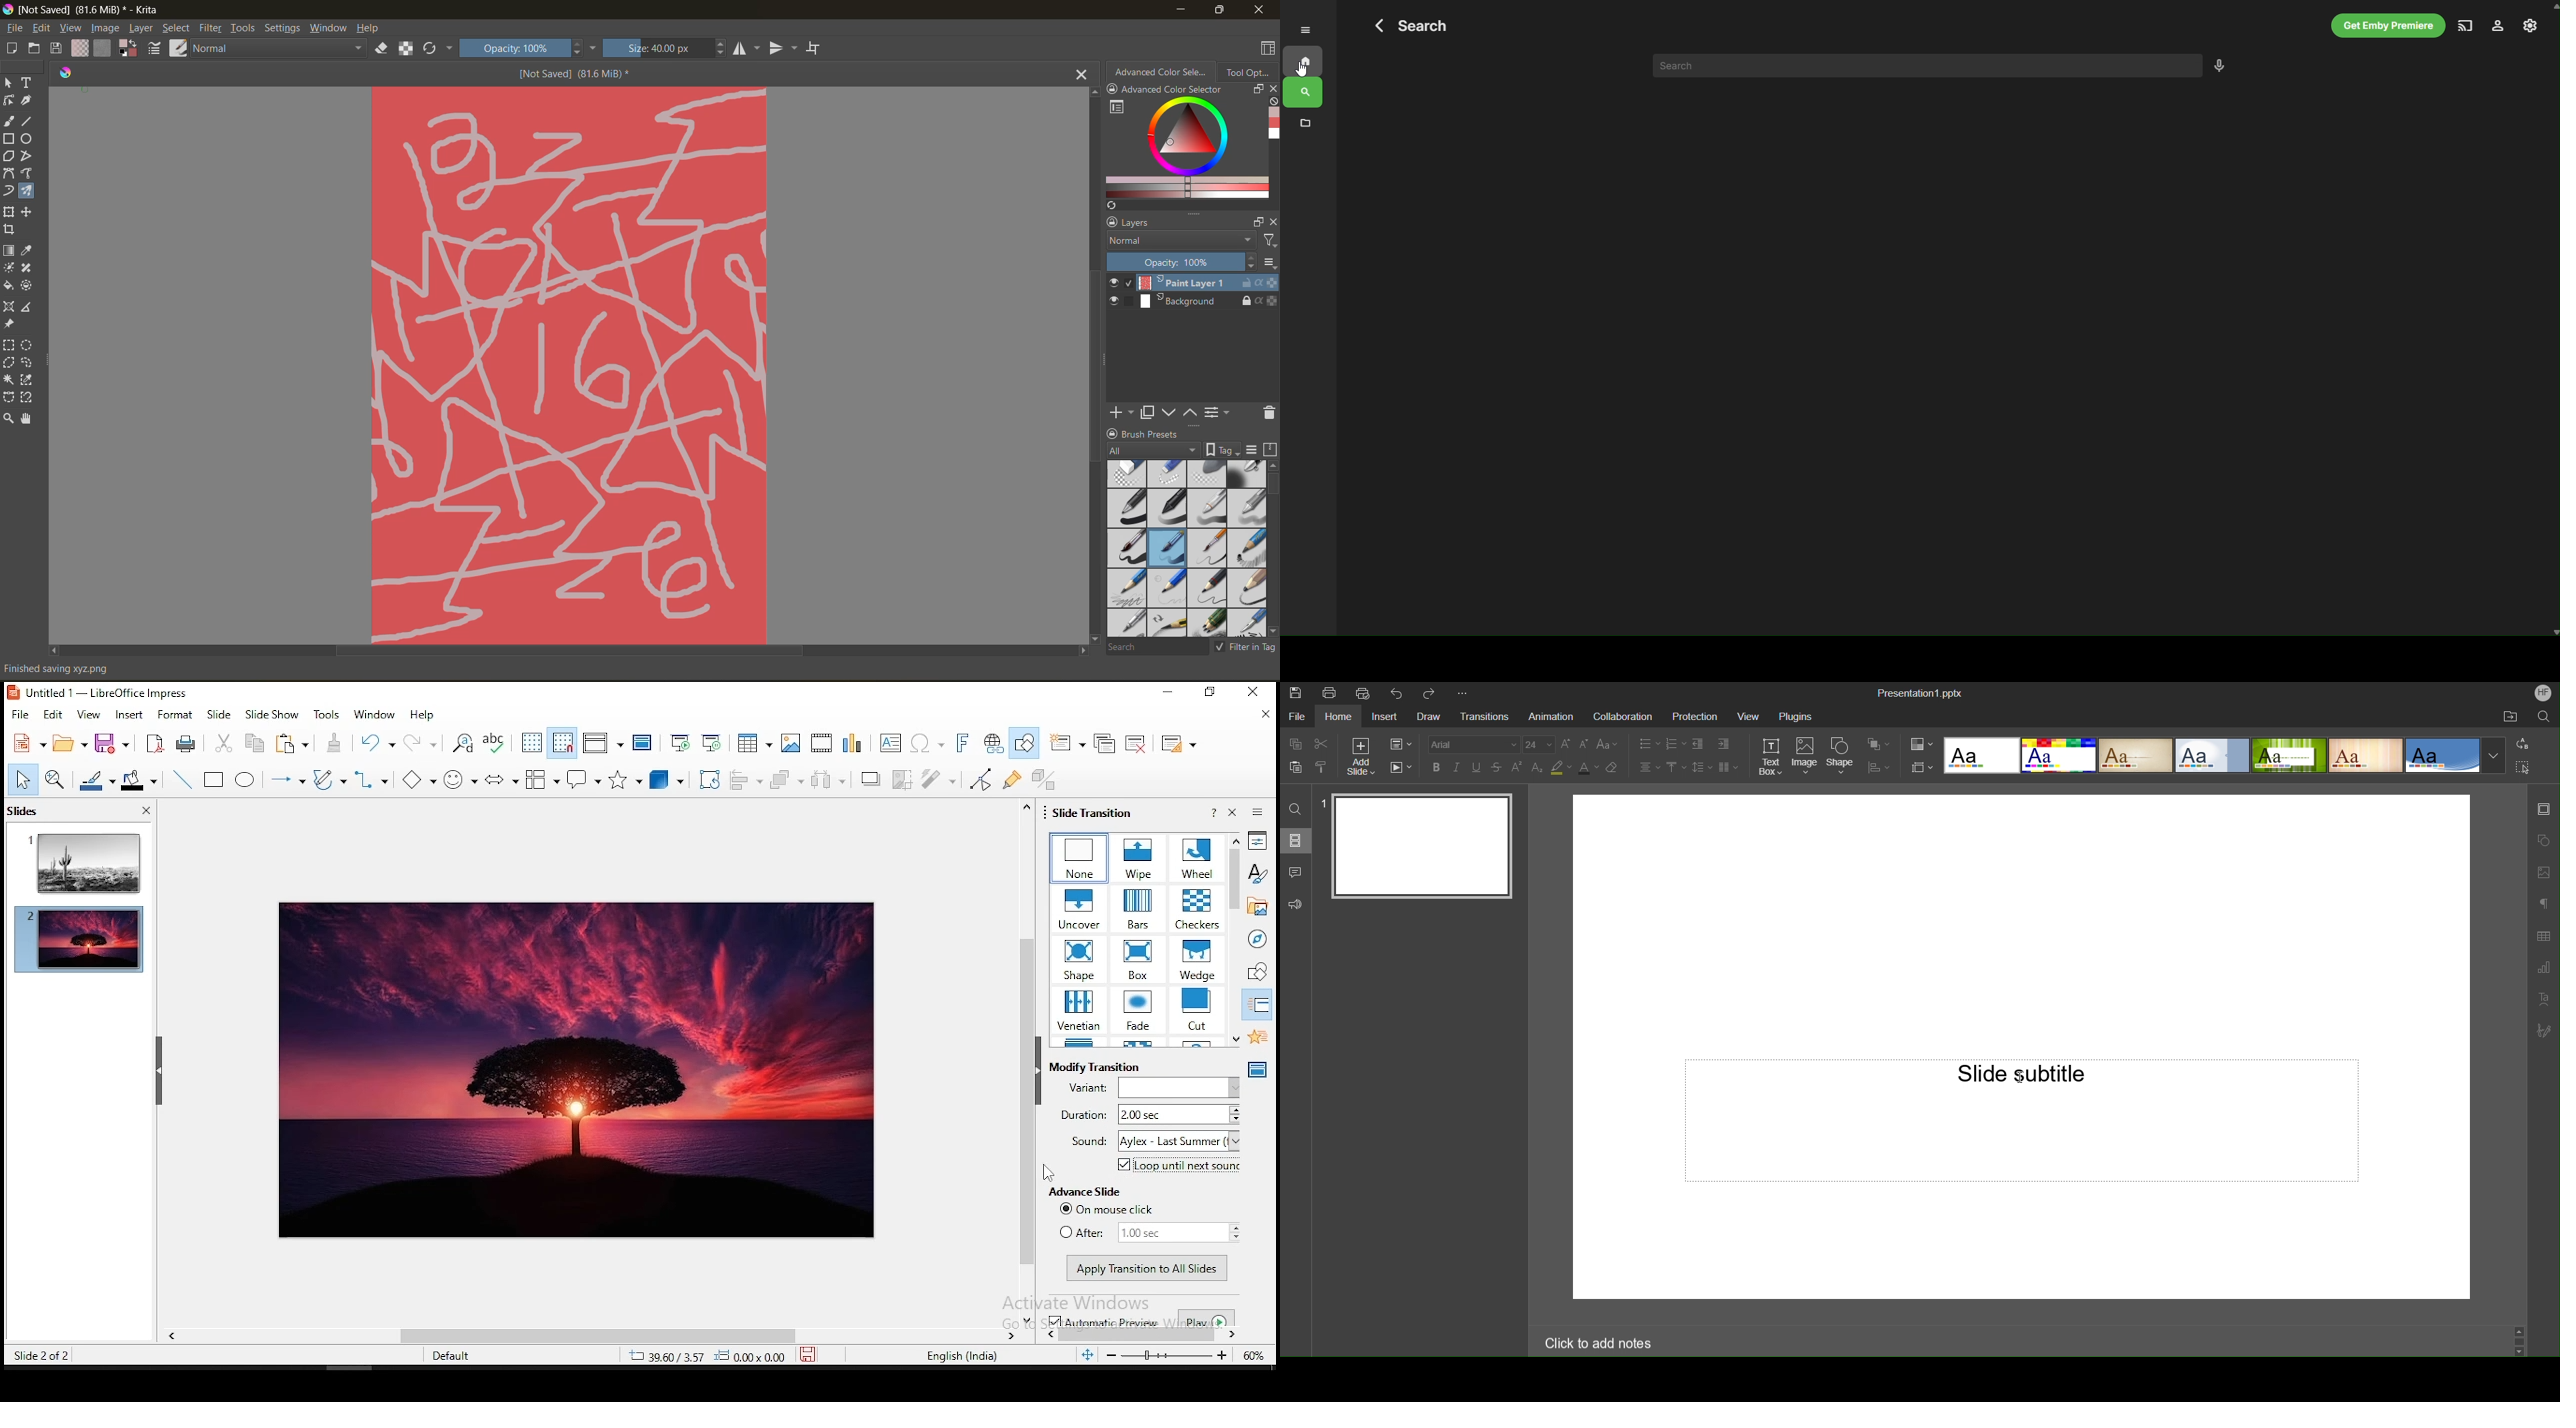  What do you see at coordinates (1482, 717) in the screenshot?
I see `Transitions` at bounding box center [1482, 717].